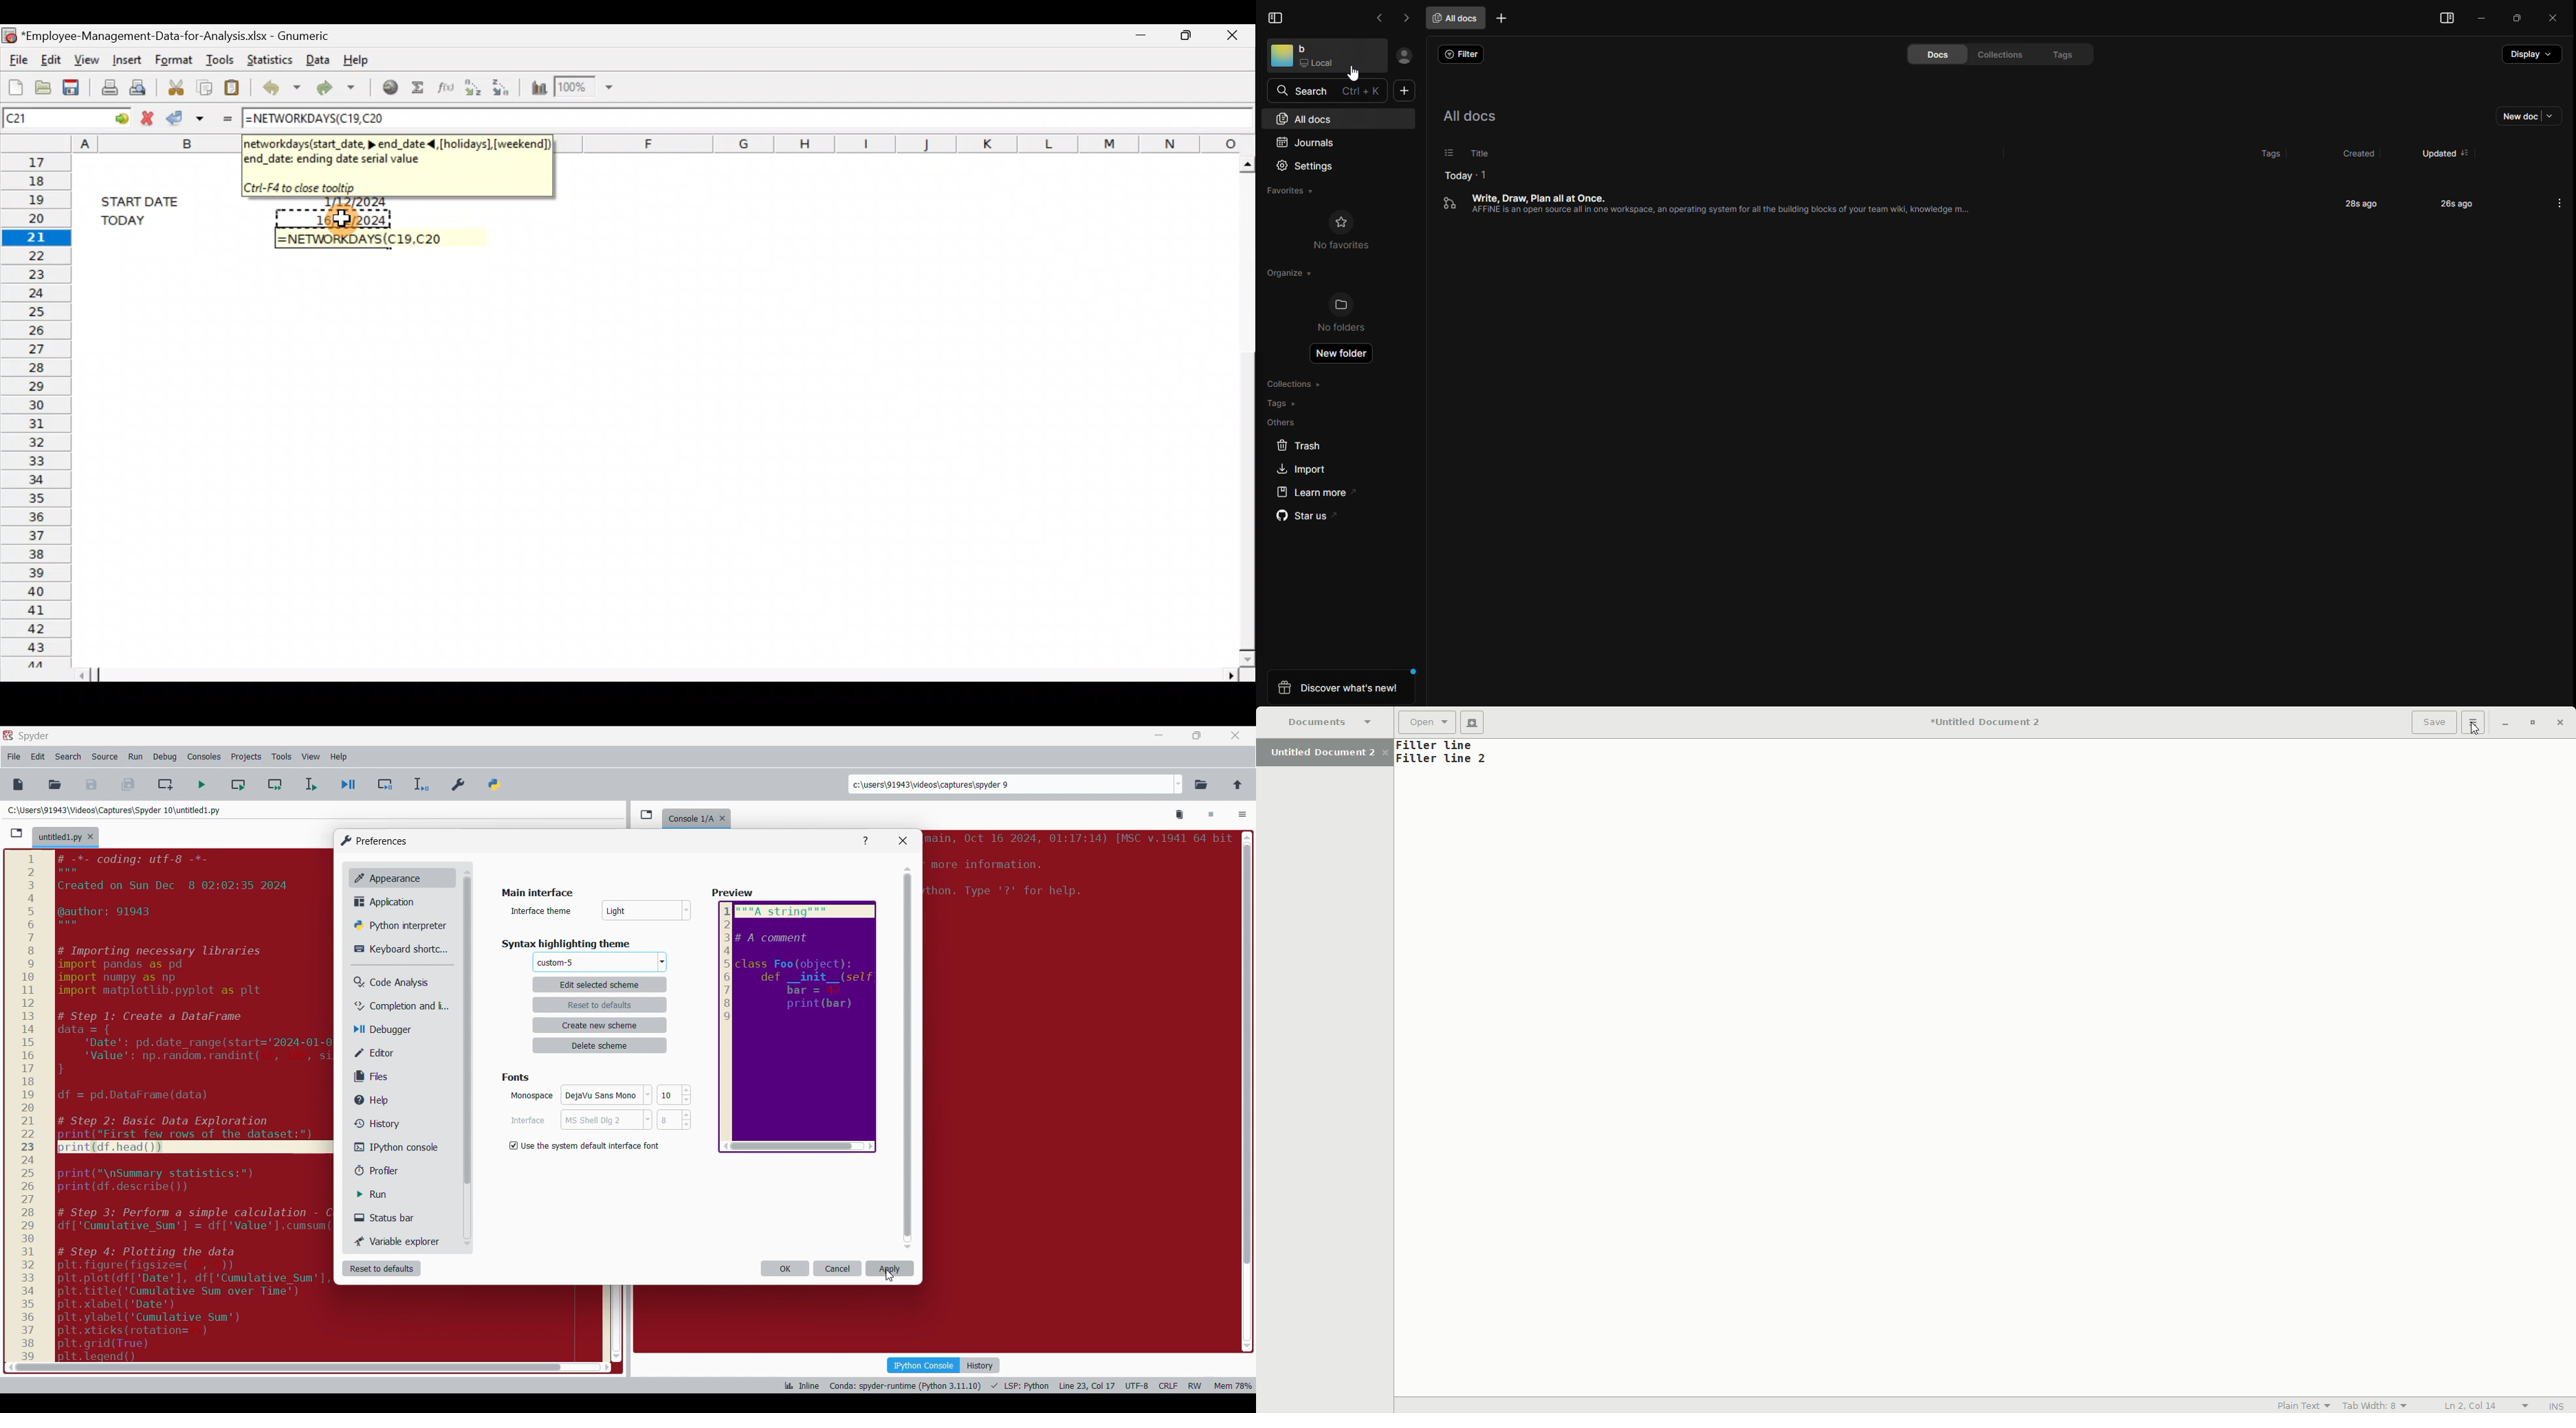 The height and width of the screenshot is (1428, 2576). I want to click on History, so click(374, 1123).